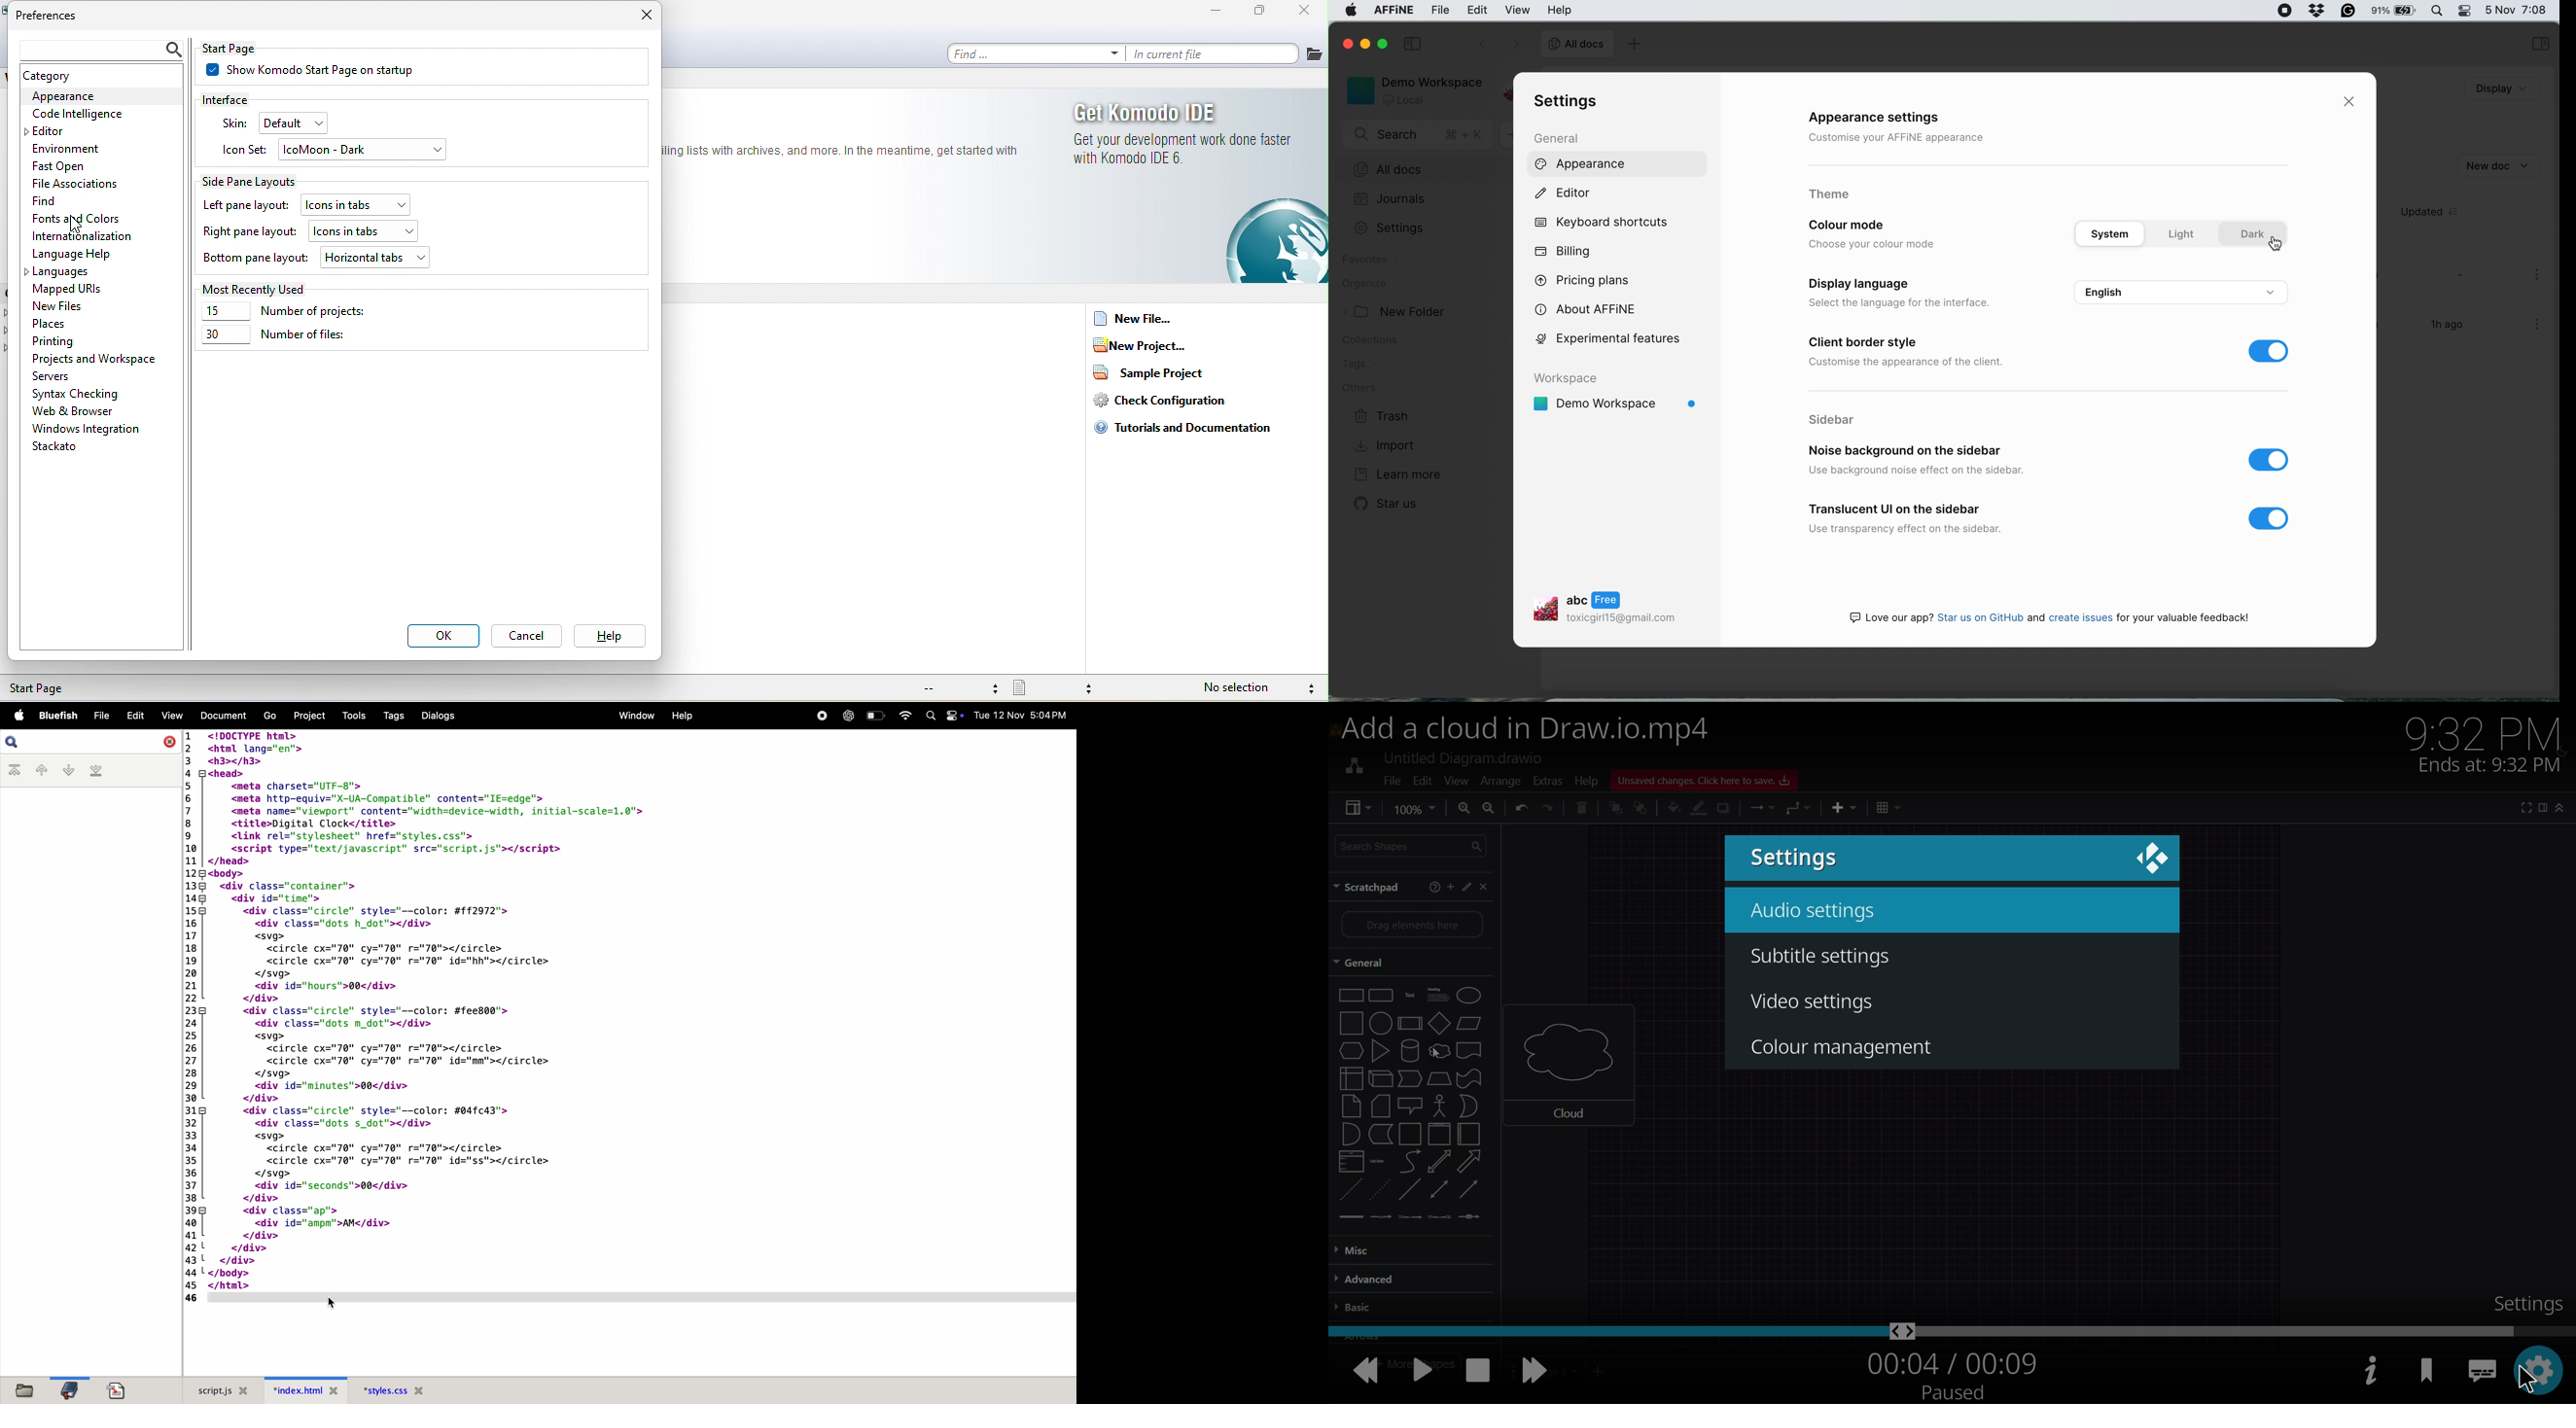 This screenshot has width=2576, height=1428. What do you see at coordinates (2490, 730) in the screenshot?
I see `9:32 PM` at bounding box center [2490, 730].